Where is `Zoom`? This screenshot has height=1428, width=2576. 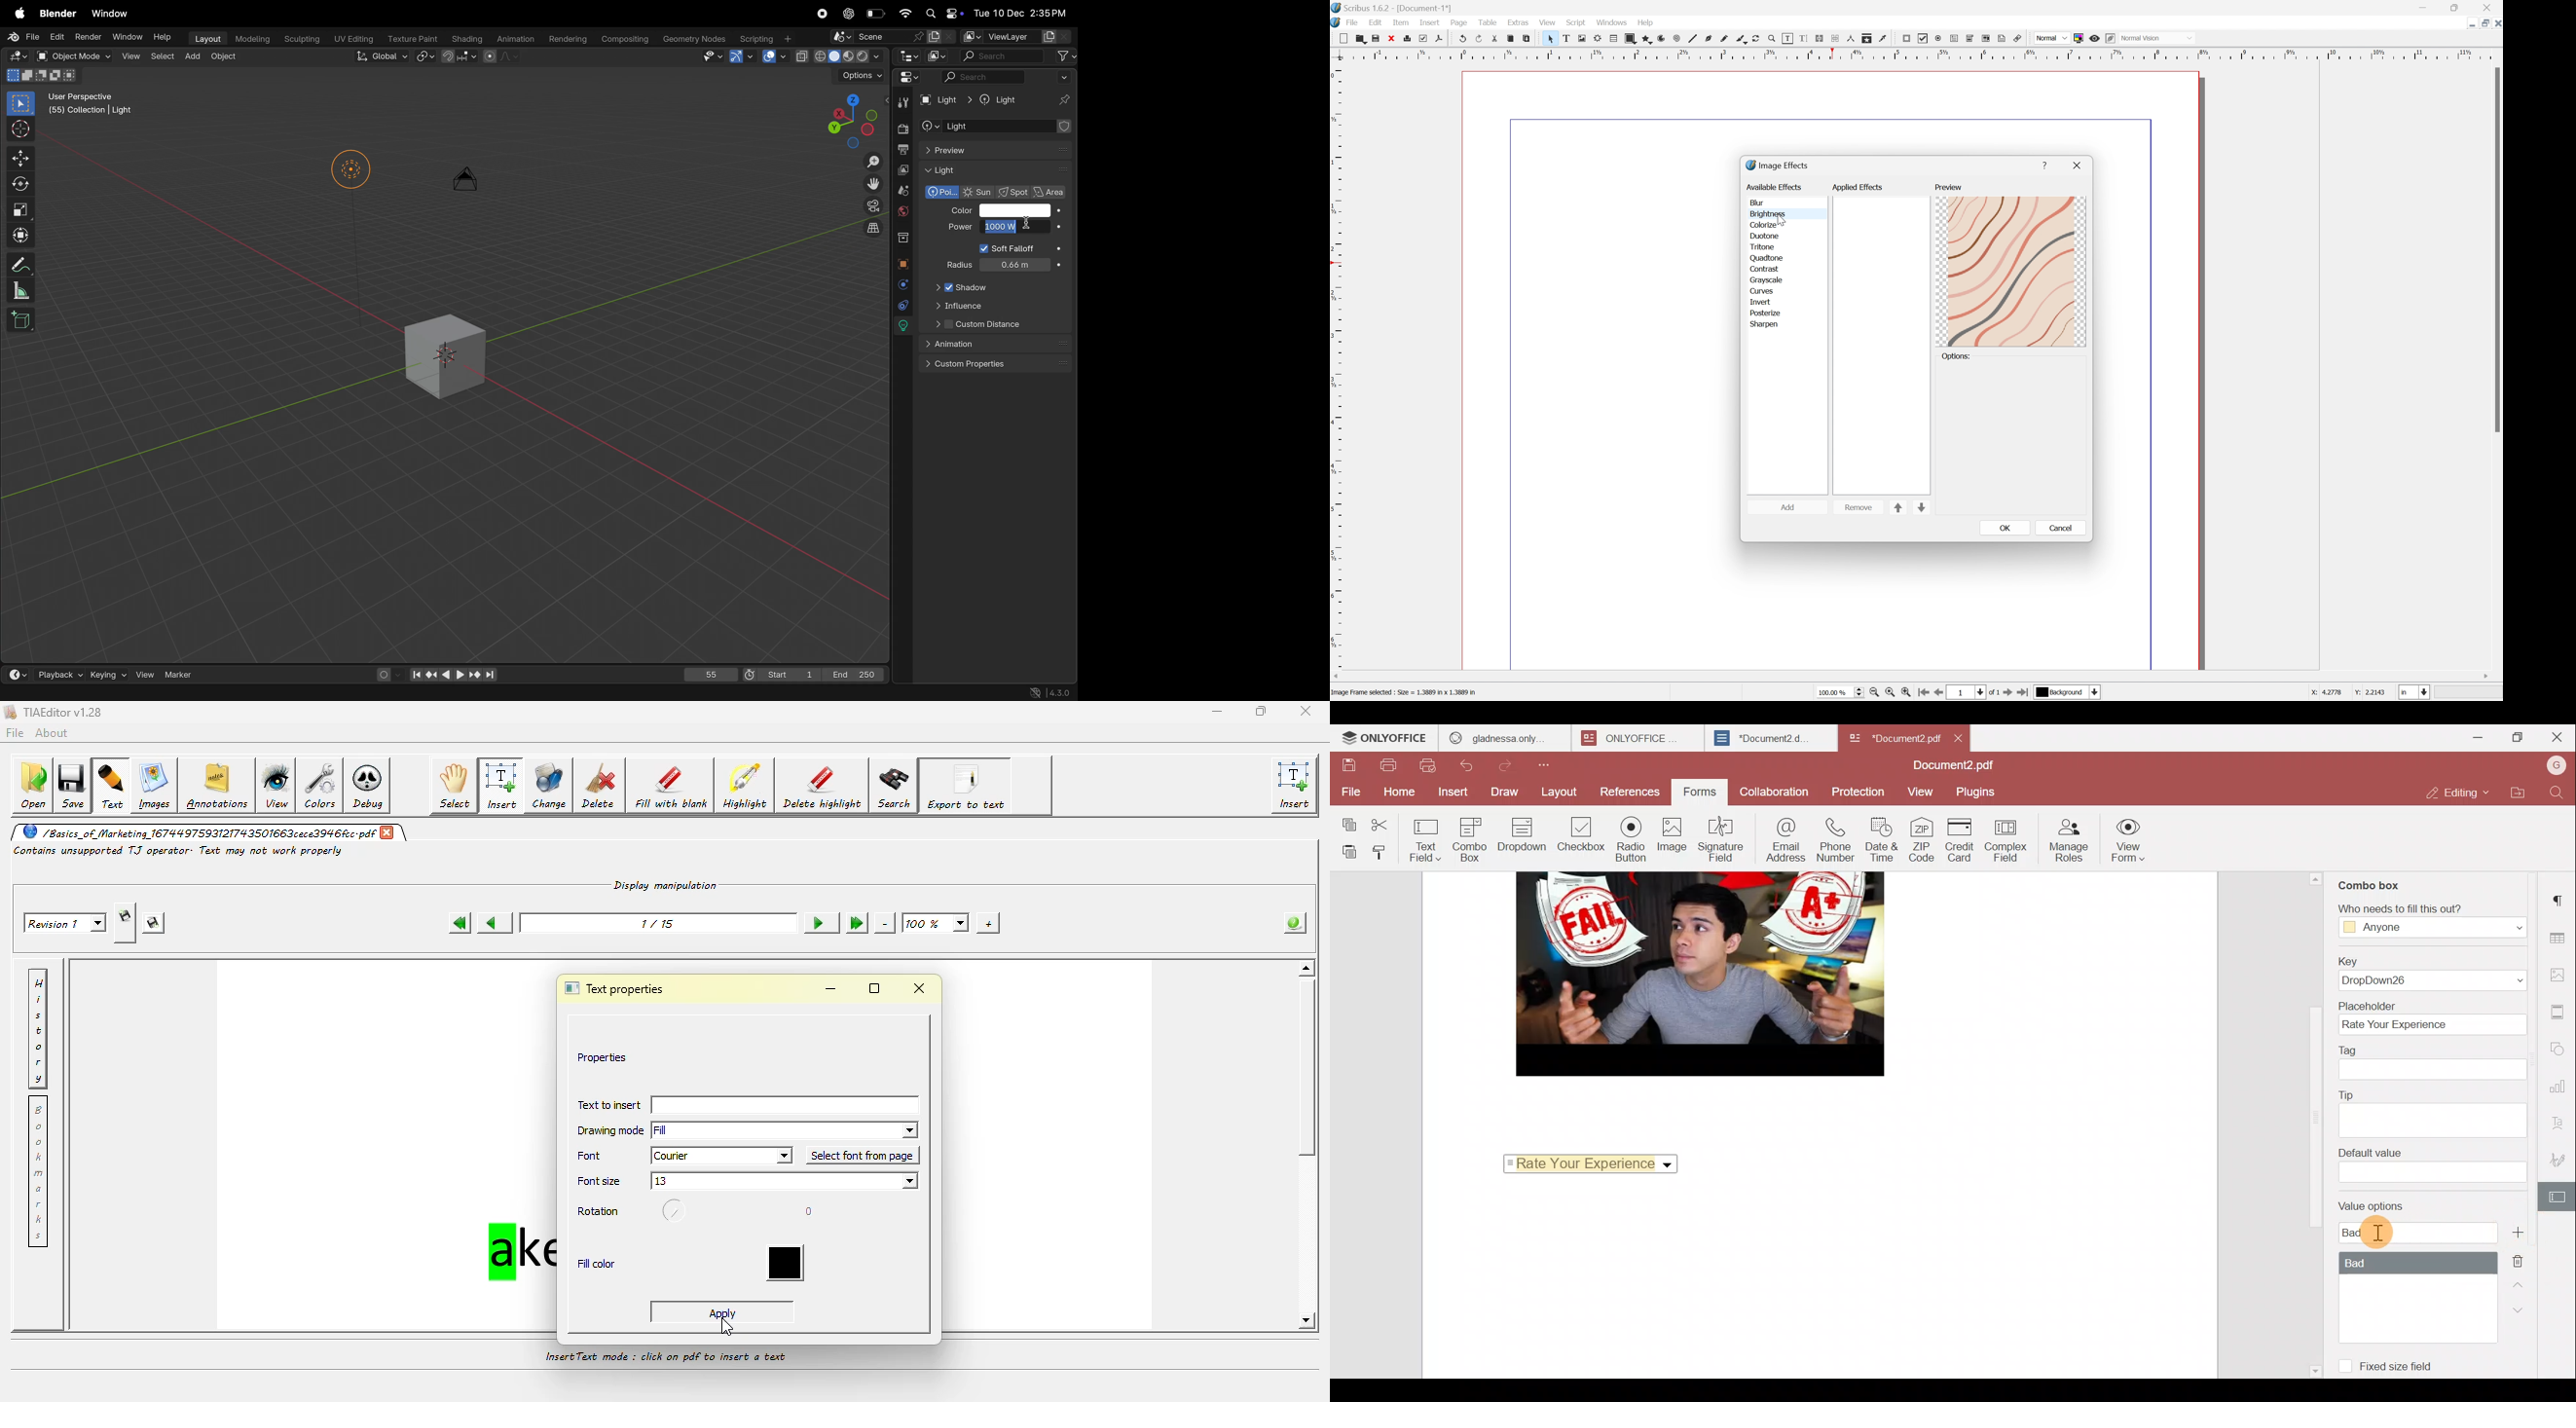
Zoom is located at coordinates (875, 163).